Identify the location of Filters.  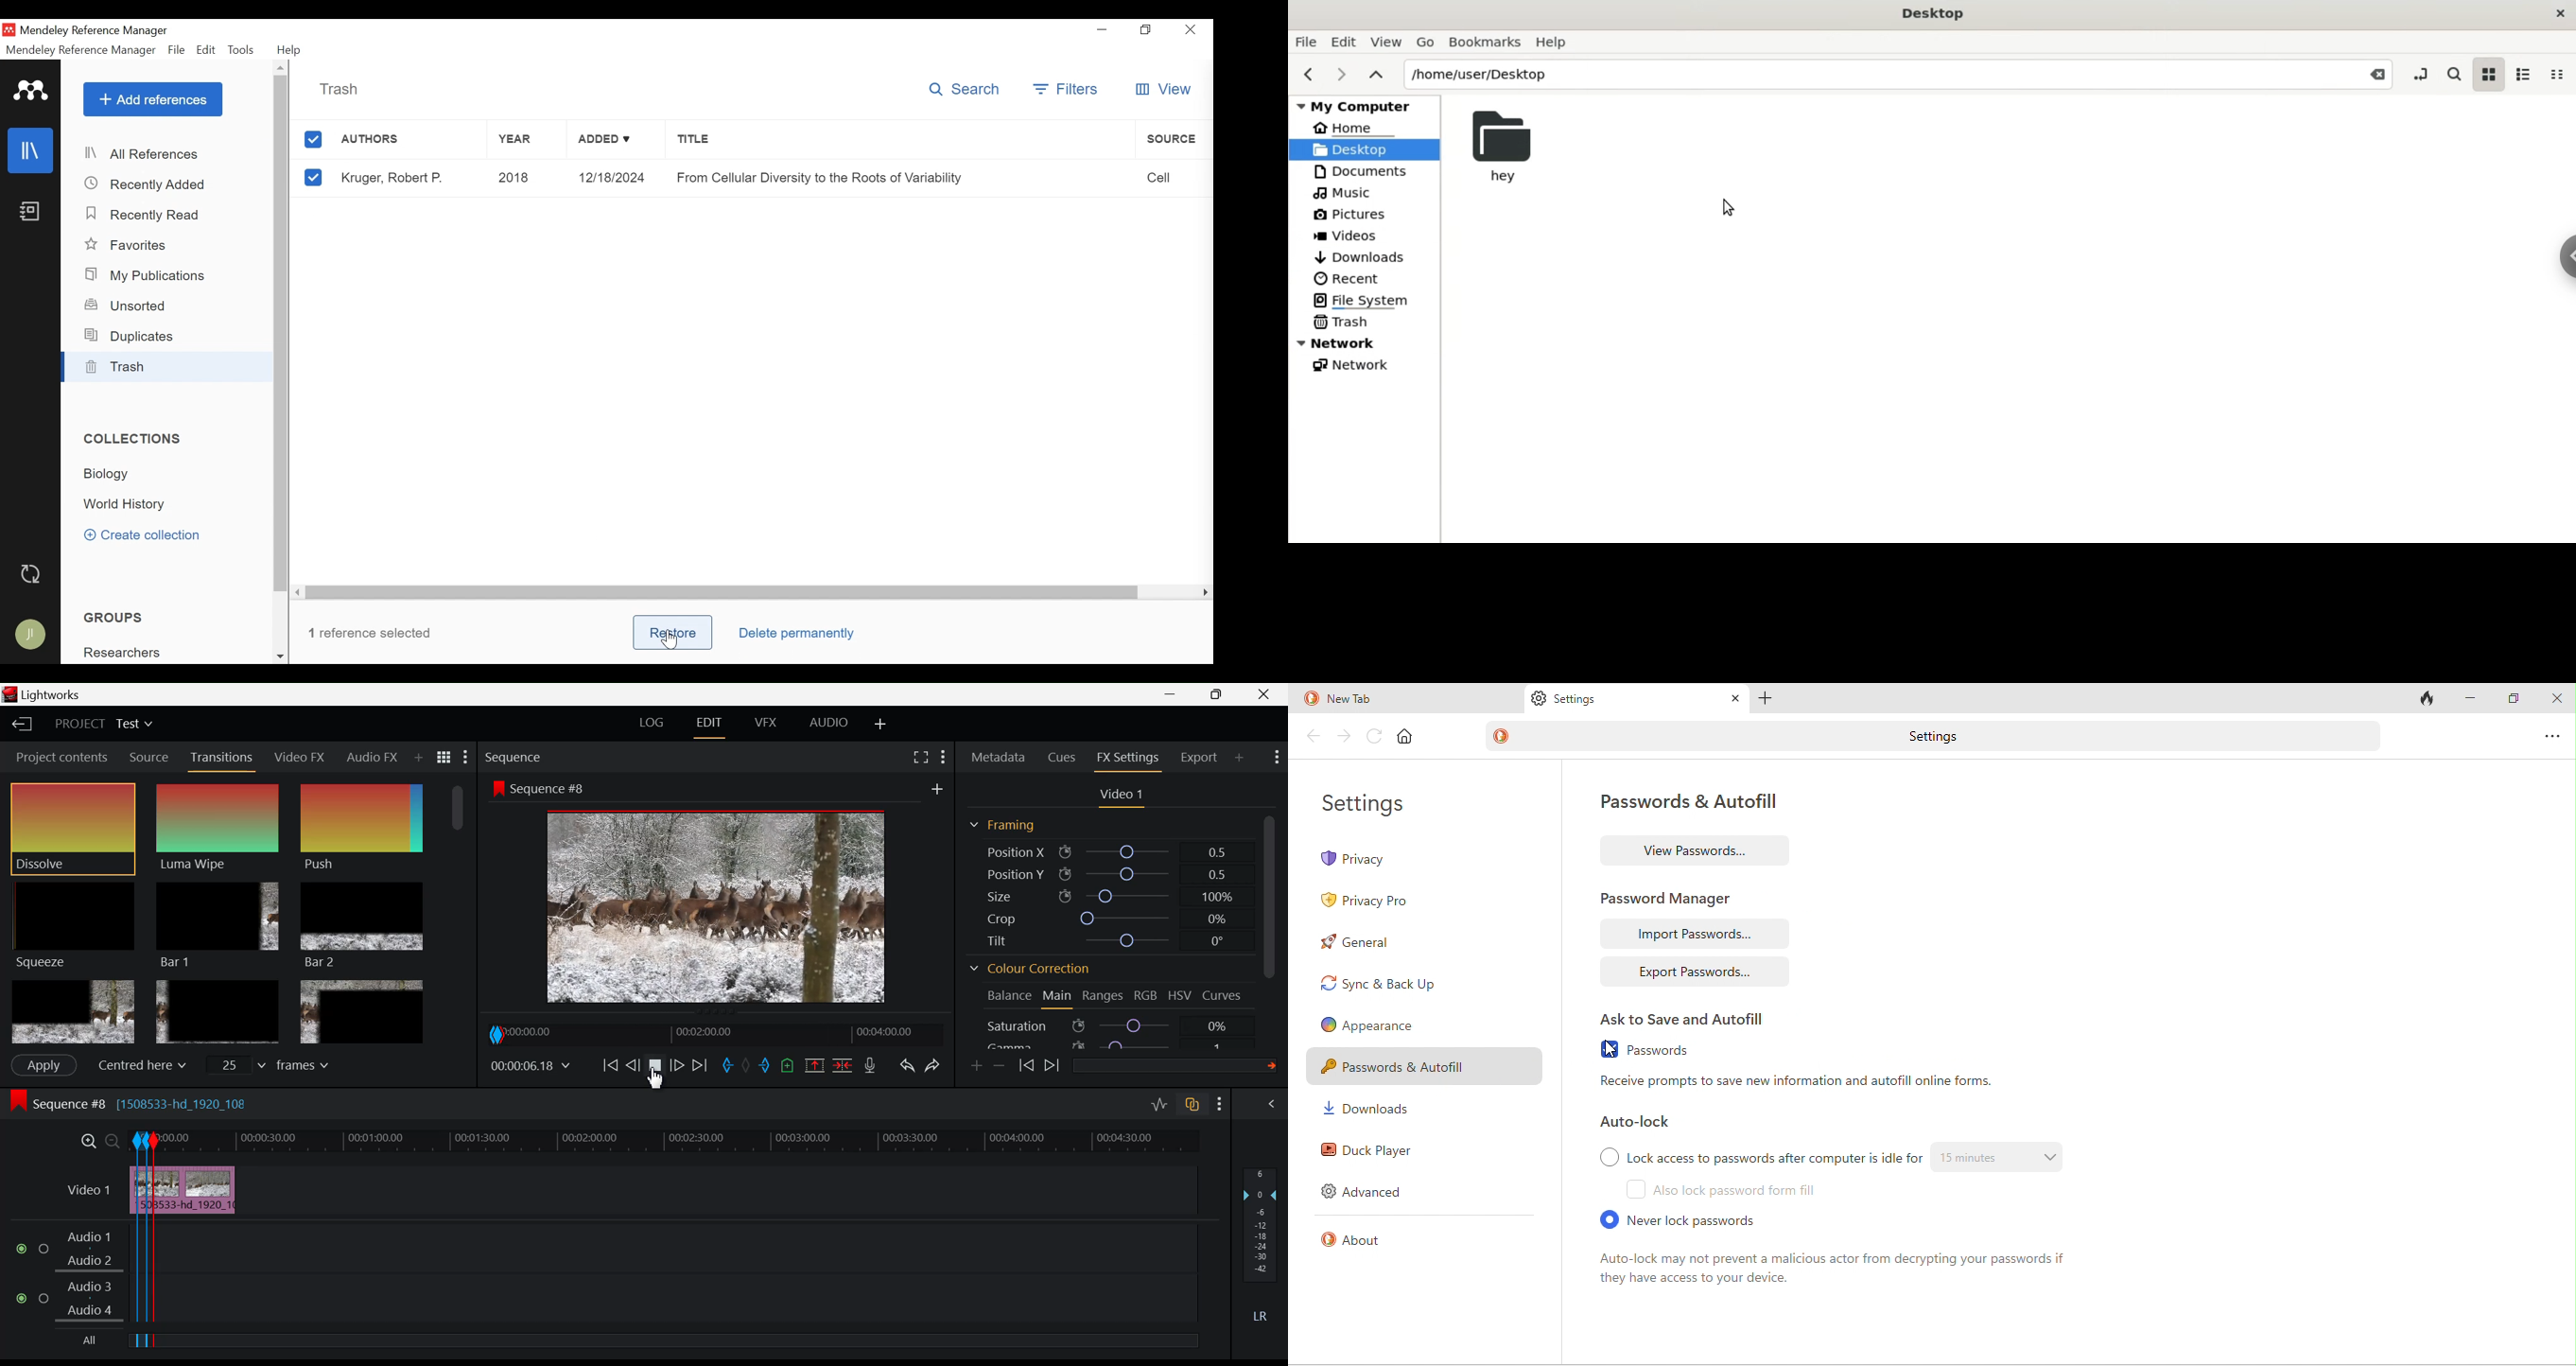
(1065, 90).